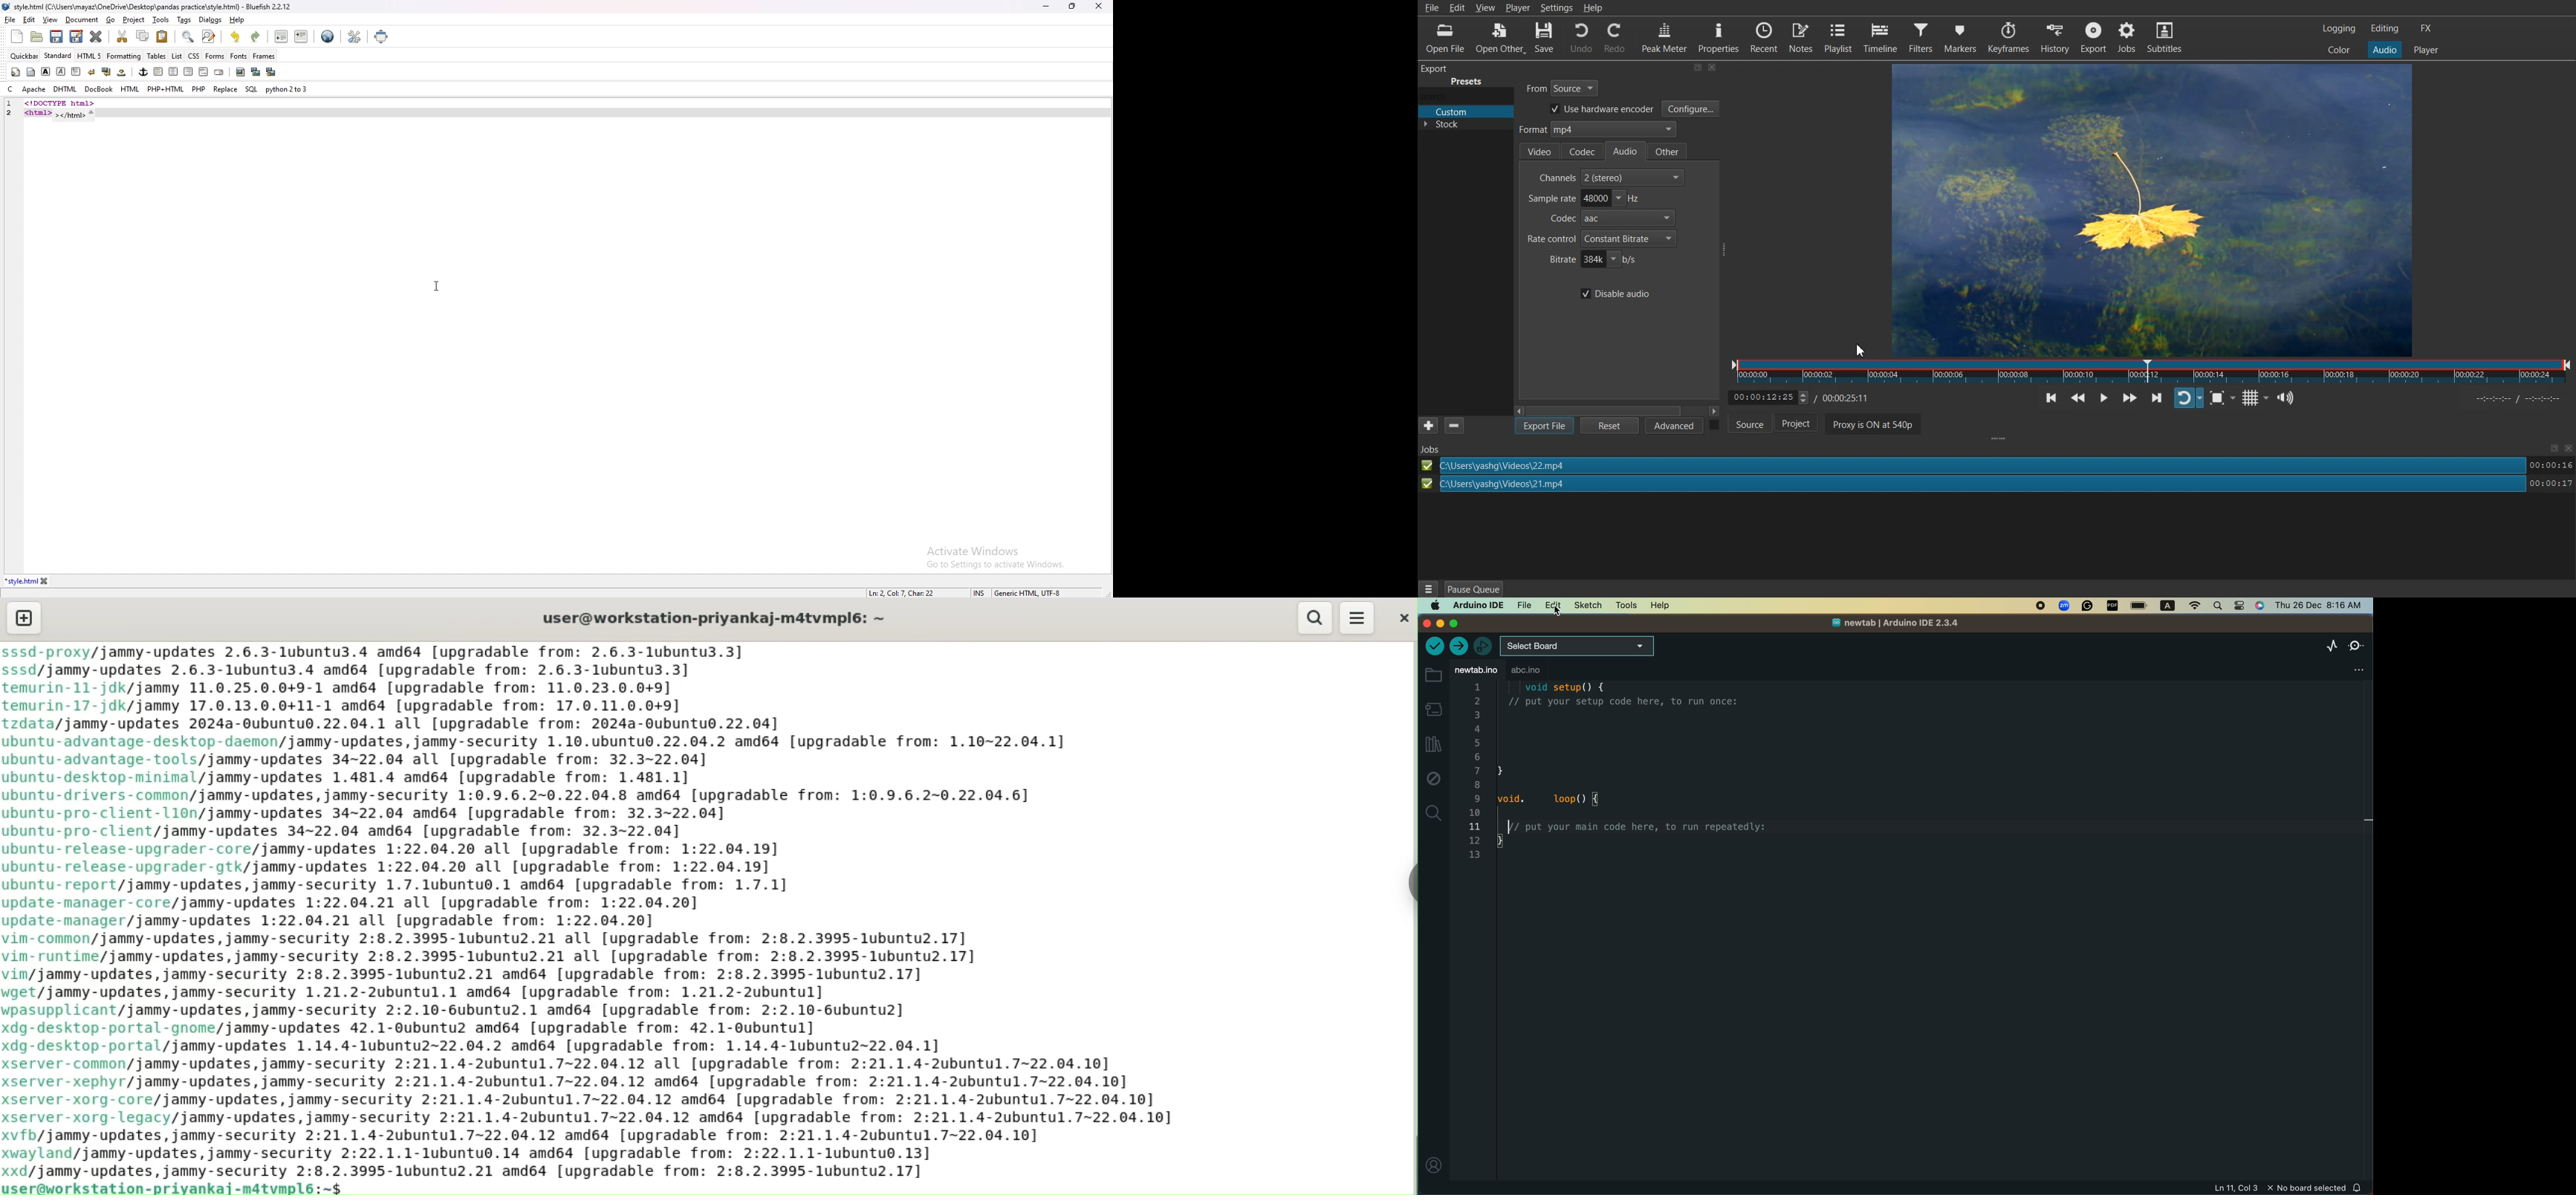  What do you see at coordinates (354, 36) in the screenshot?
I see `edit preference` at bounding box center [354, 36].